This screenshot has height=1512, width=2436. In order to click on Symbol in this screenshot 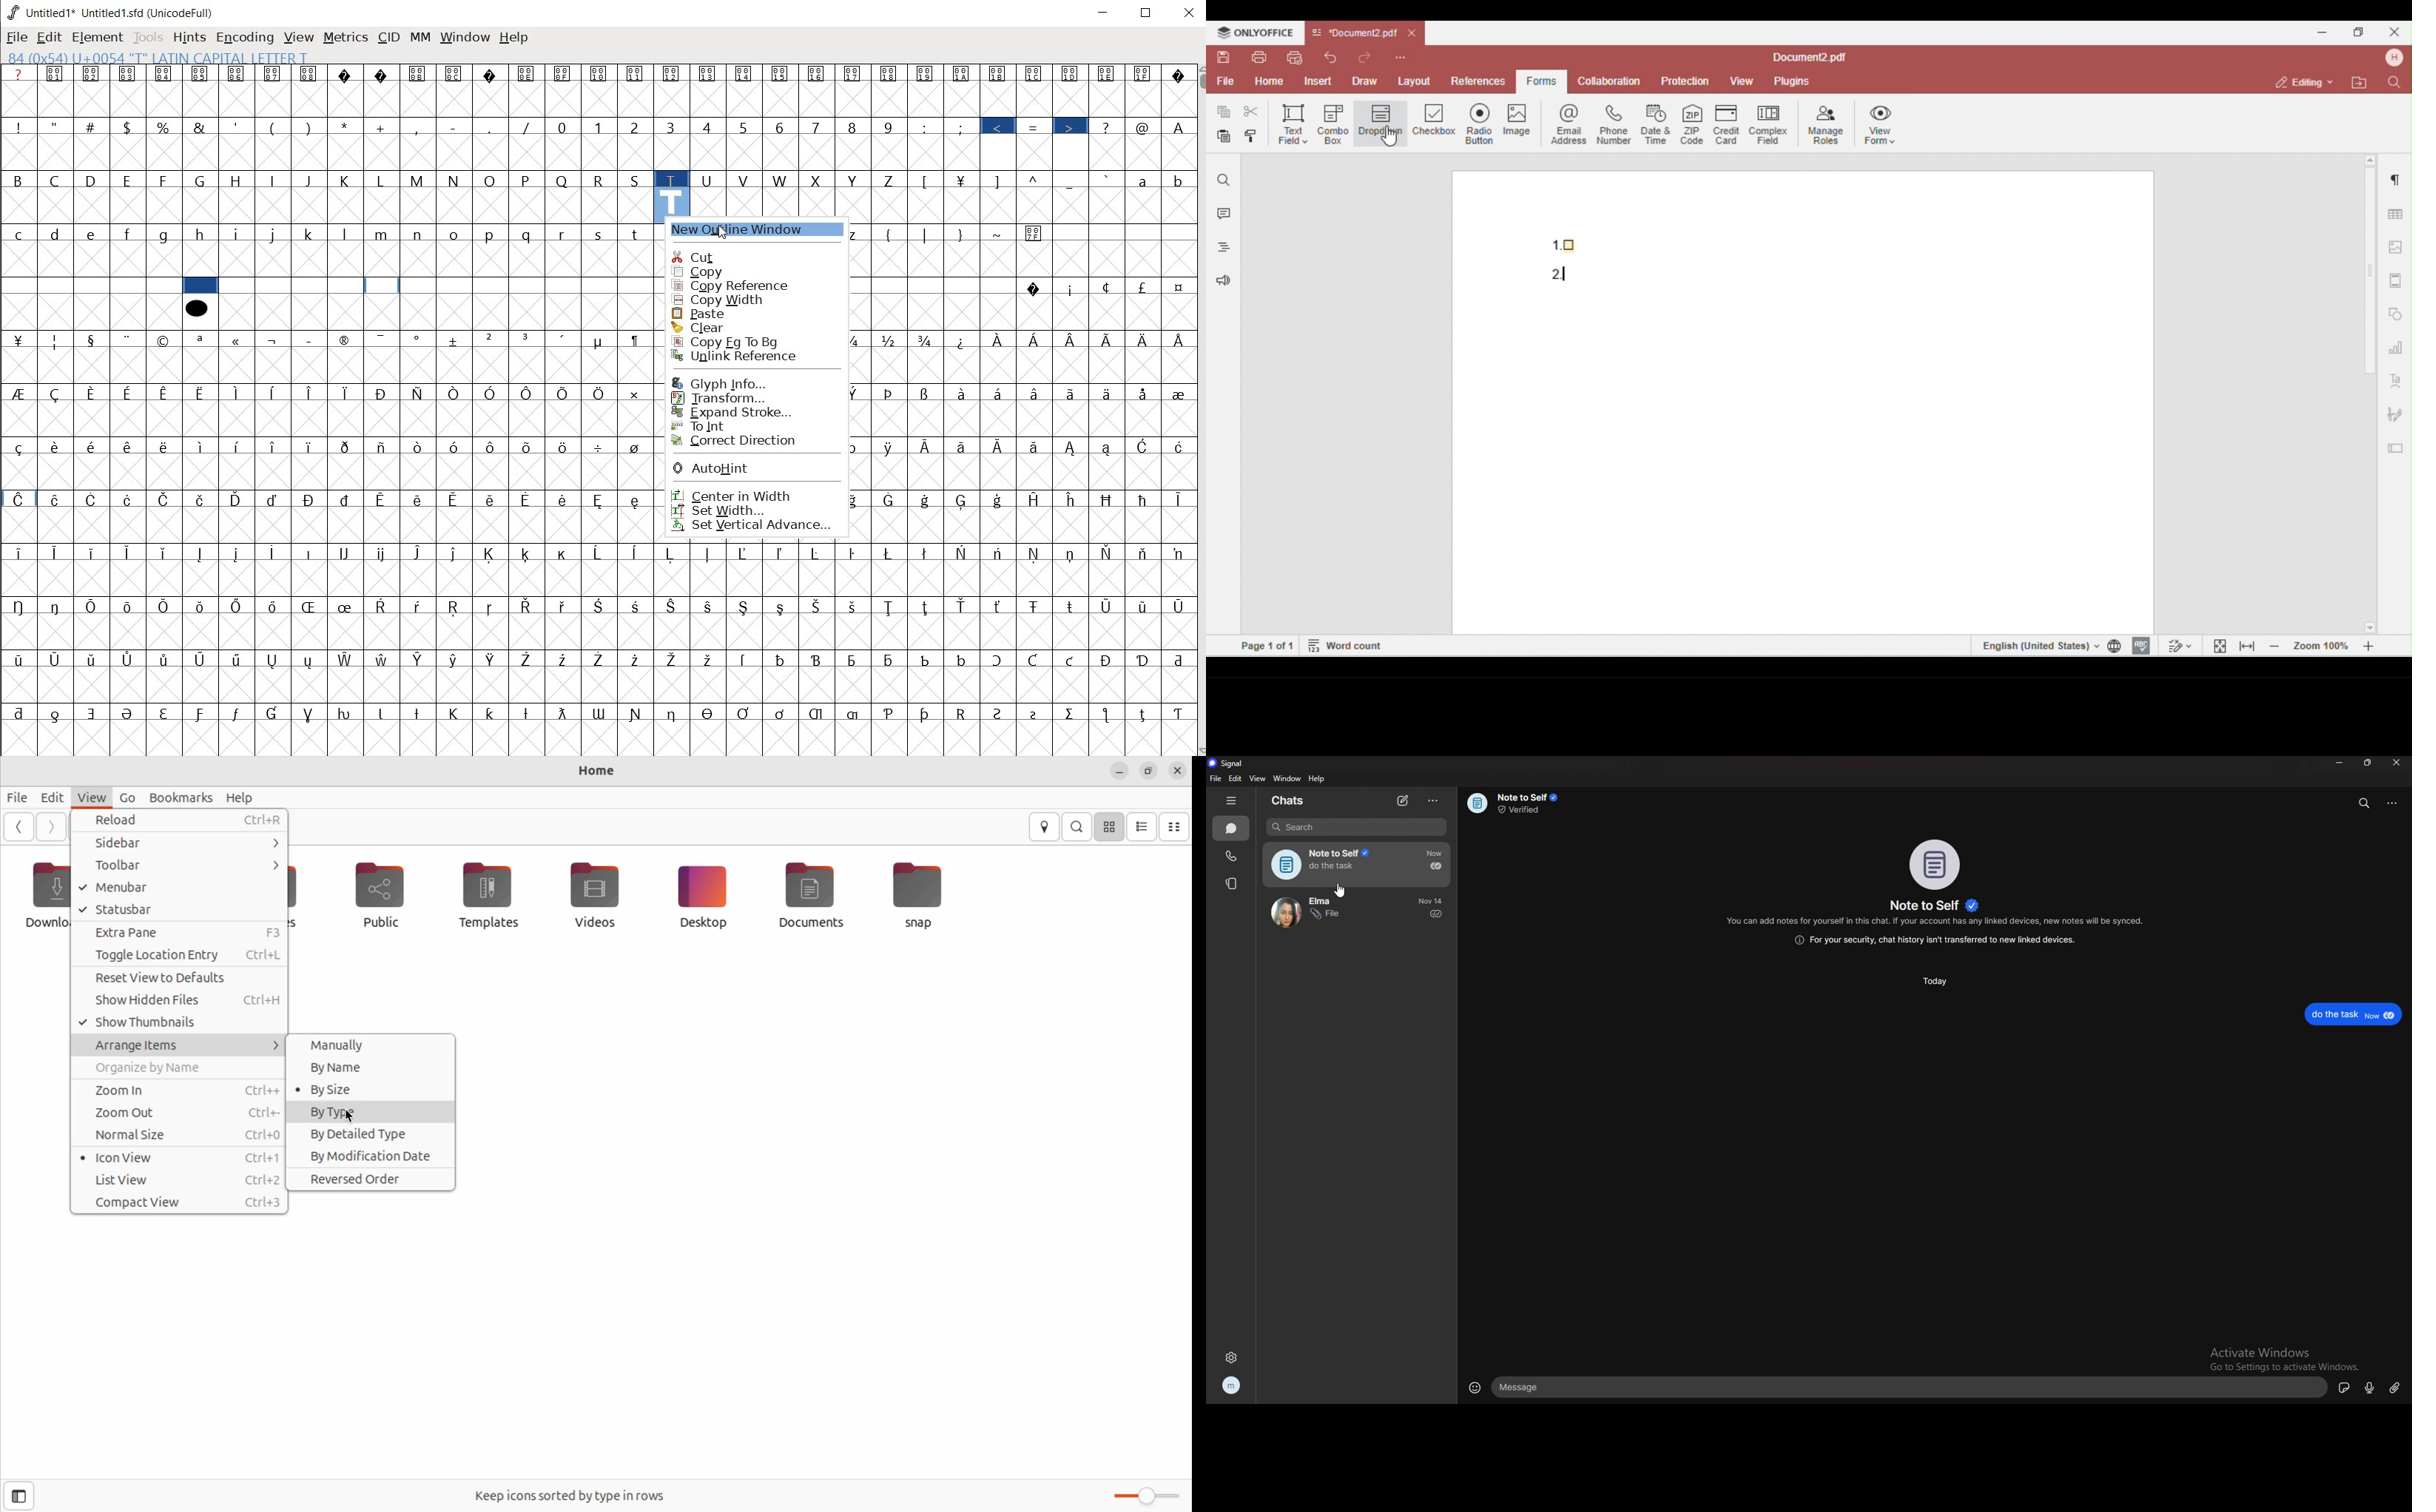, I will do `click(1176, 660)`.